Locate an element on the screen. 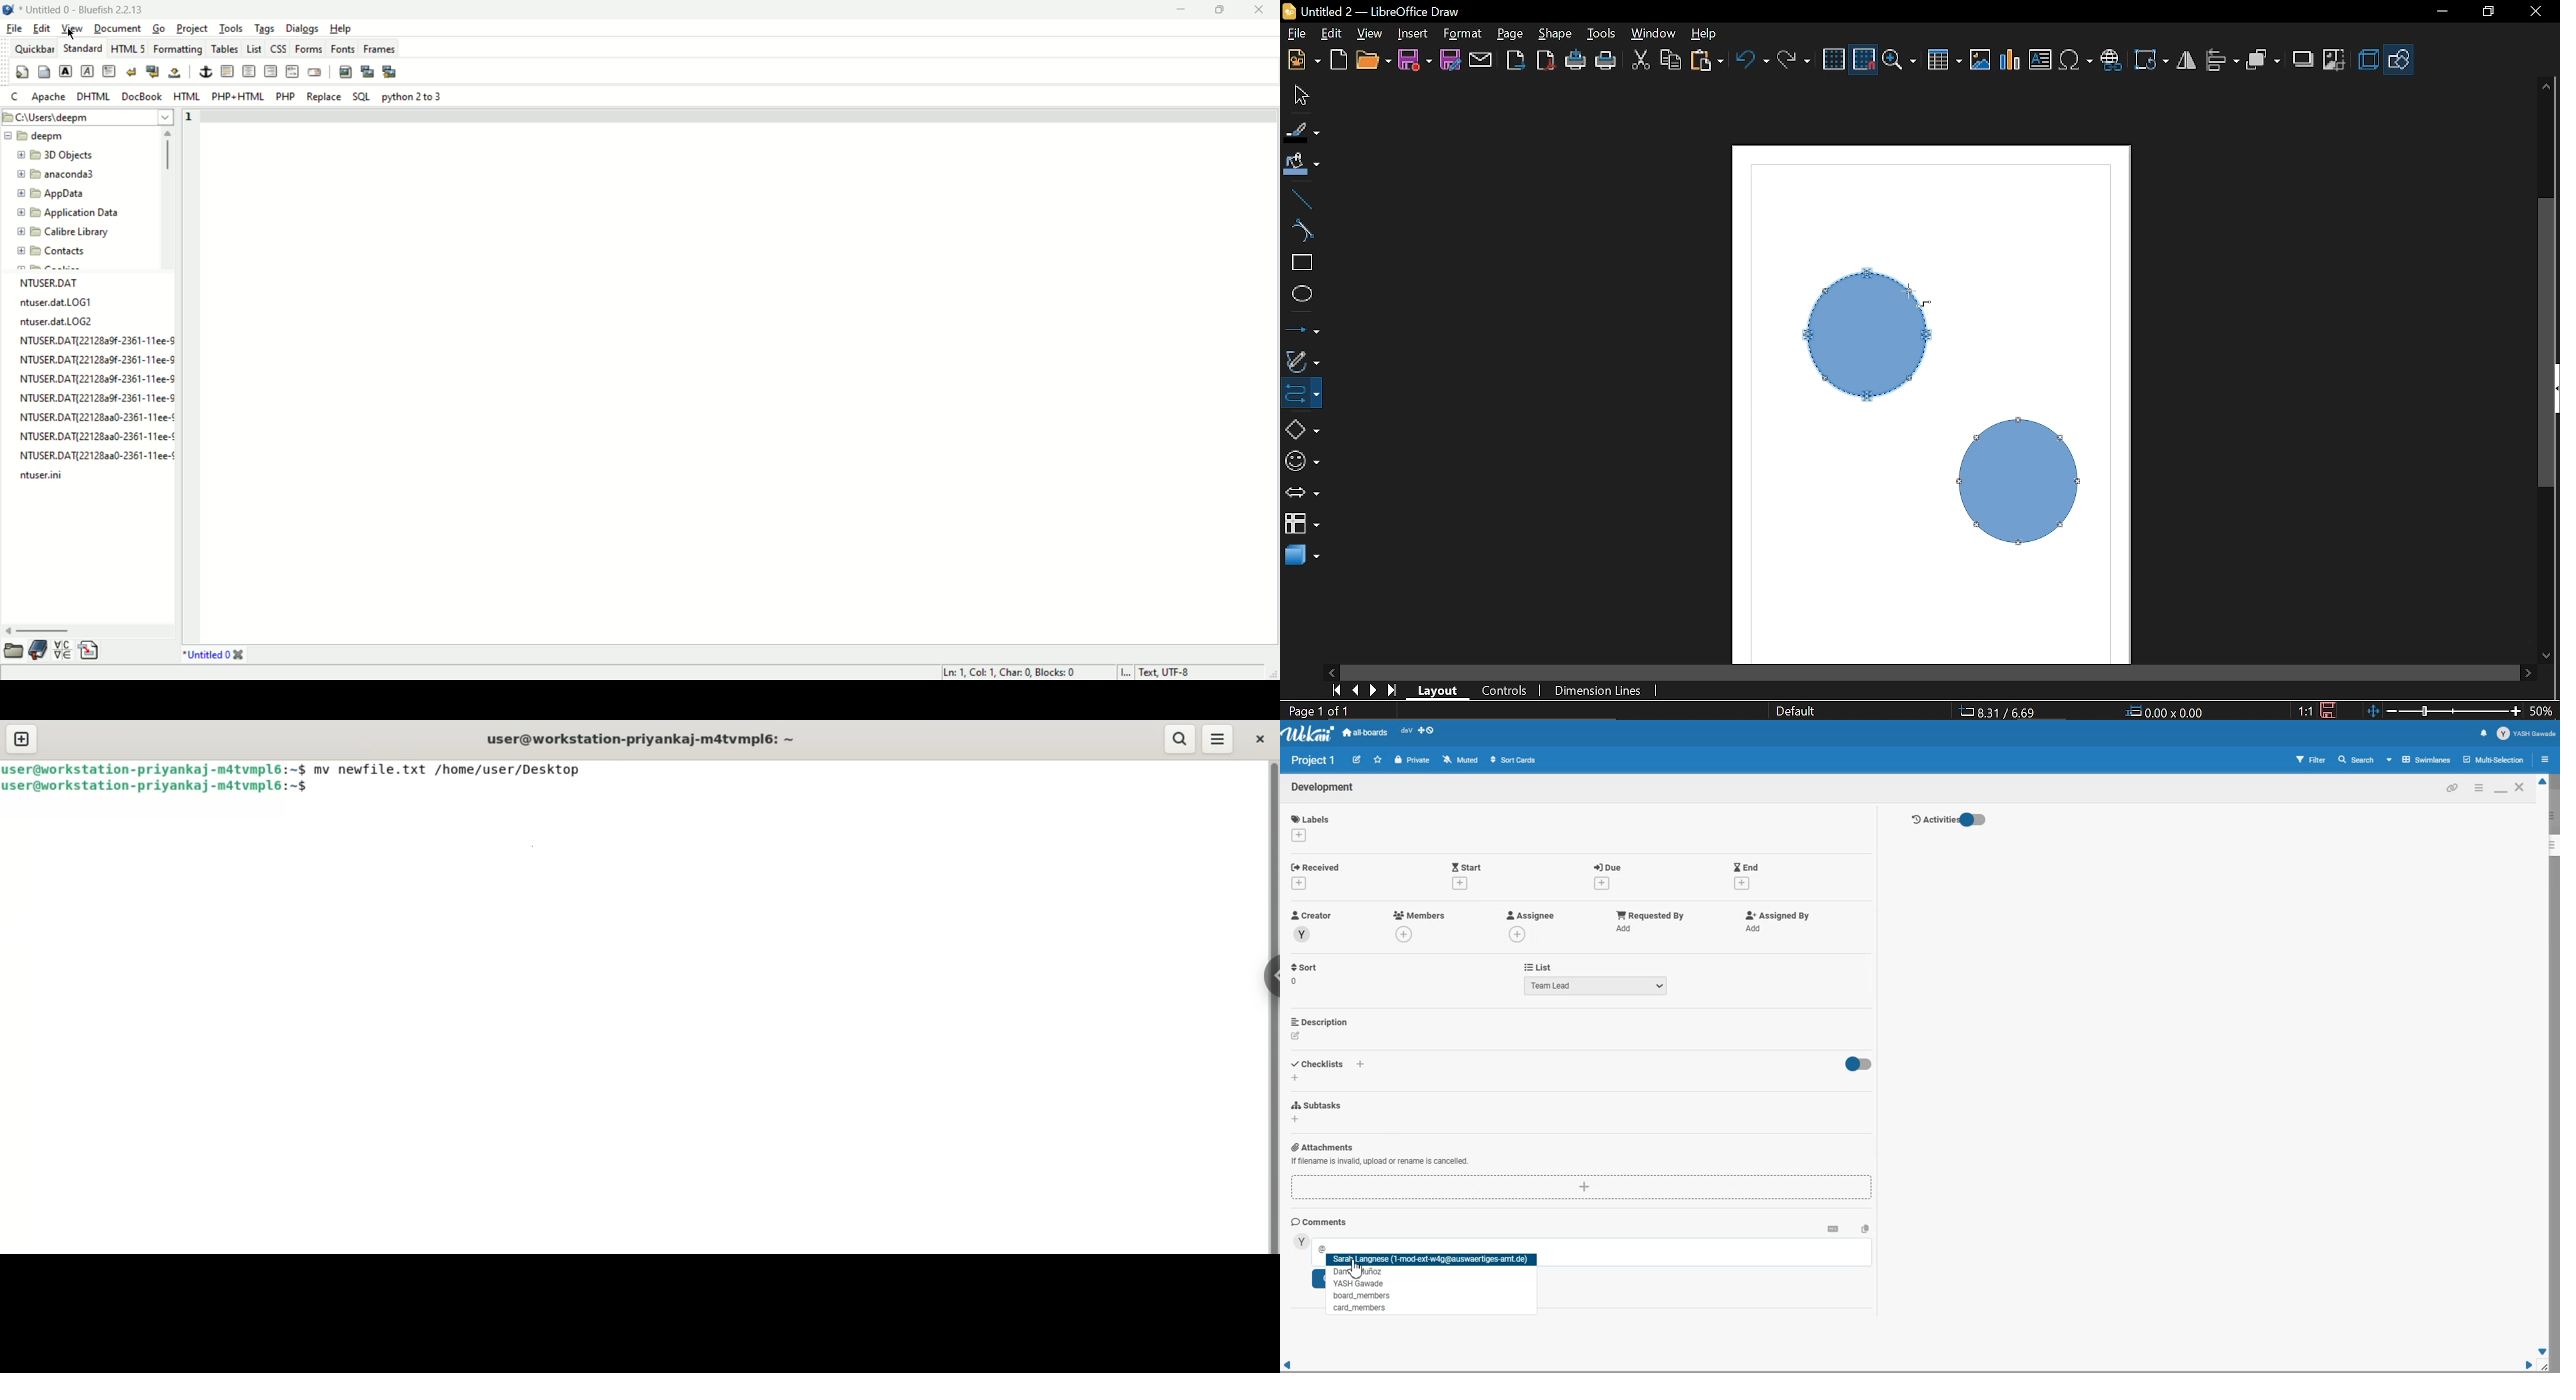  previous page is located at coordinates (1352, 691).